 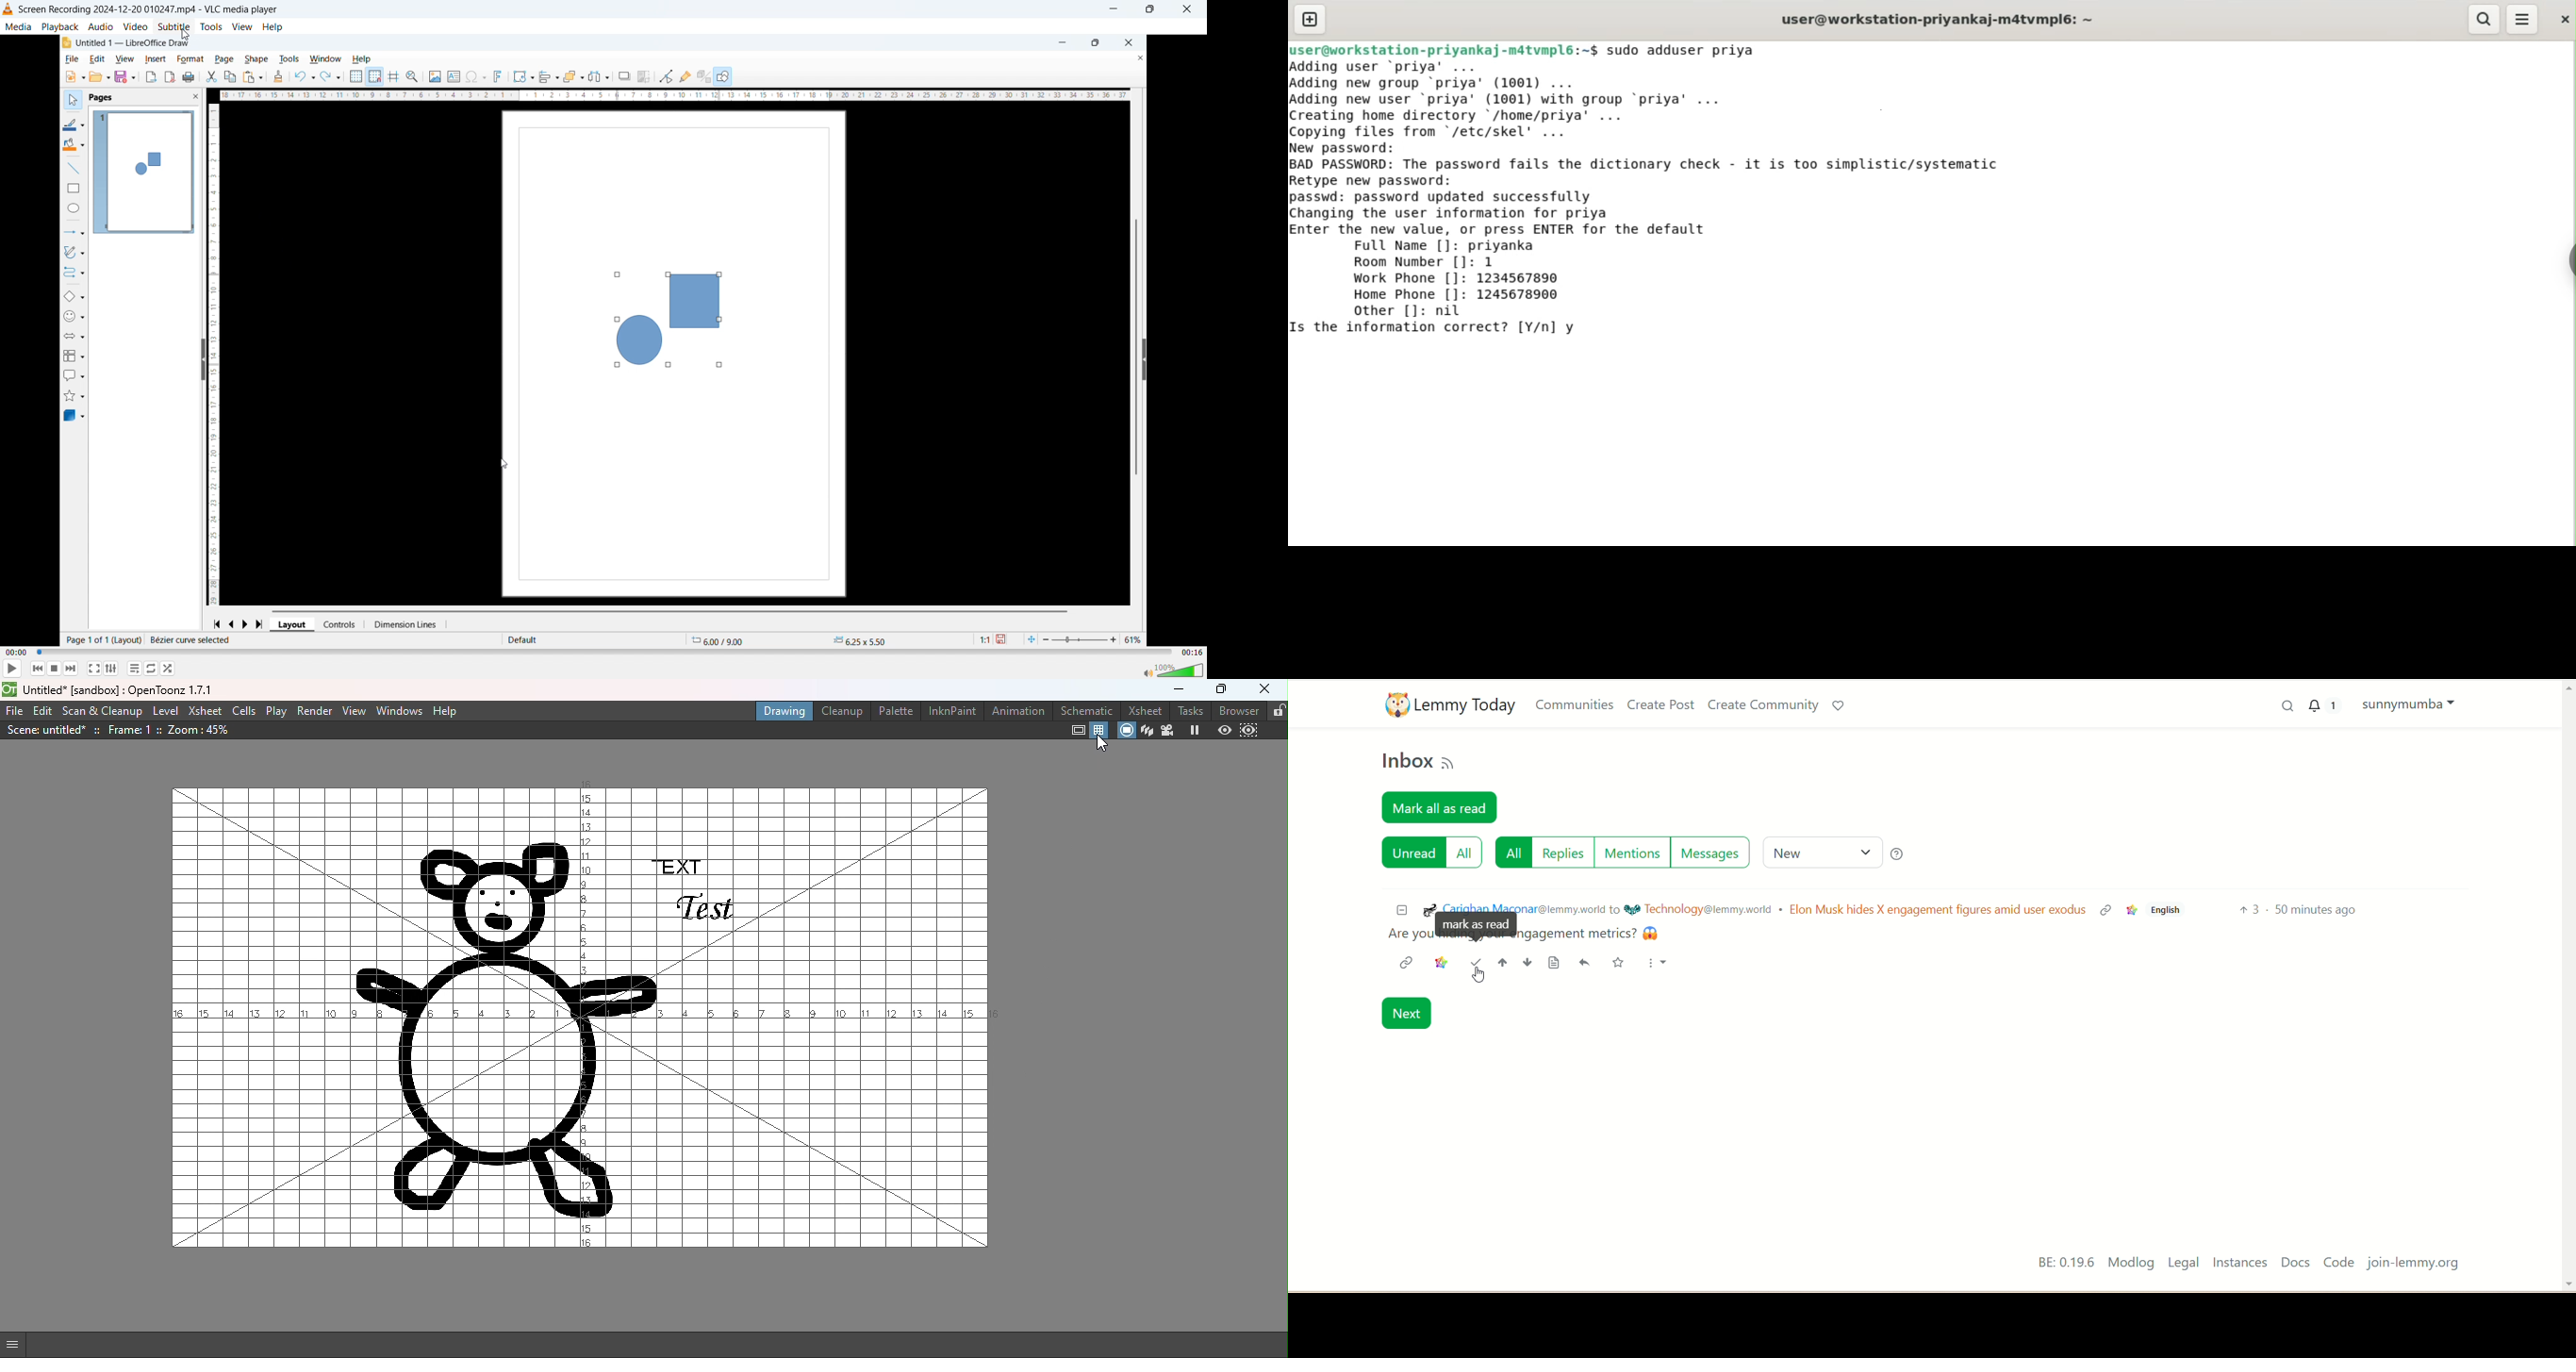 What do you see at coordinates (500, 77) in the screenshot?
I see `fontwork text` at bounding box center [500, 77].